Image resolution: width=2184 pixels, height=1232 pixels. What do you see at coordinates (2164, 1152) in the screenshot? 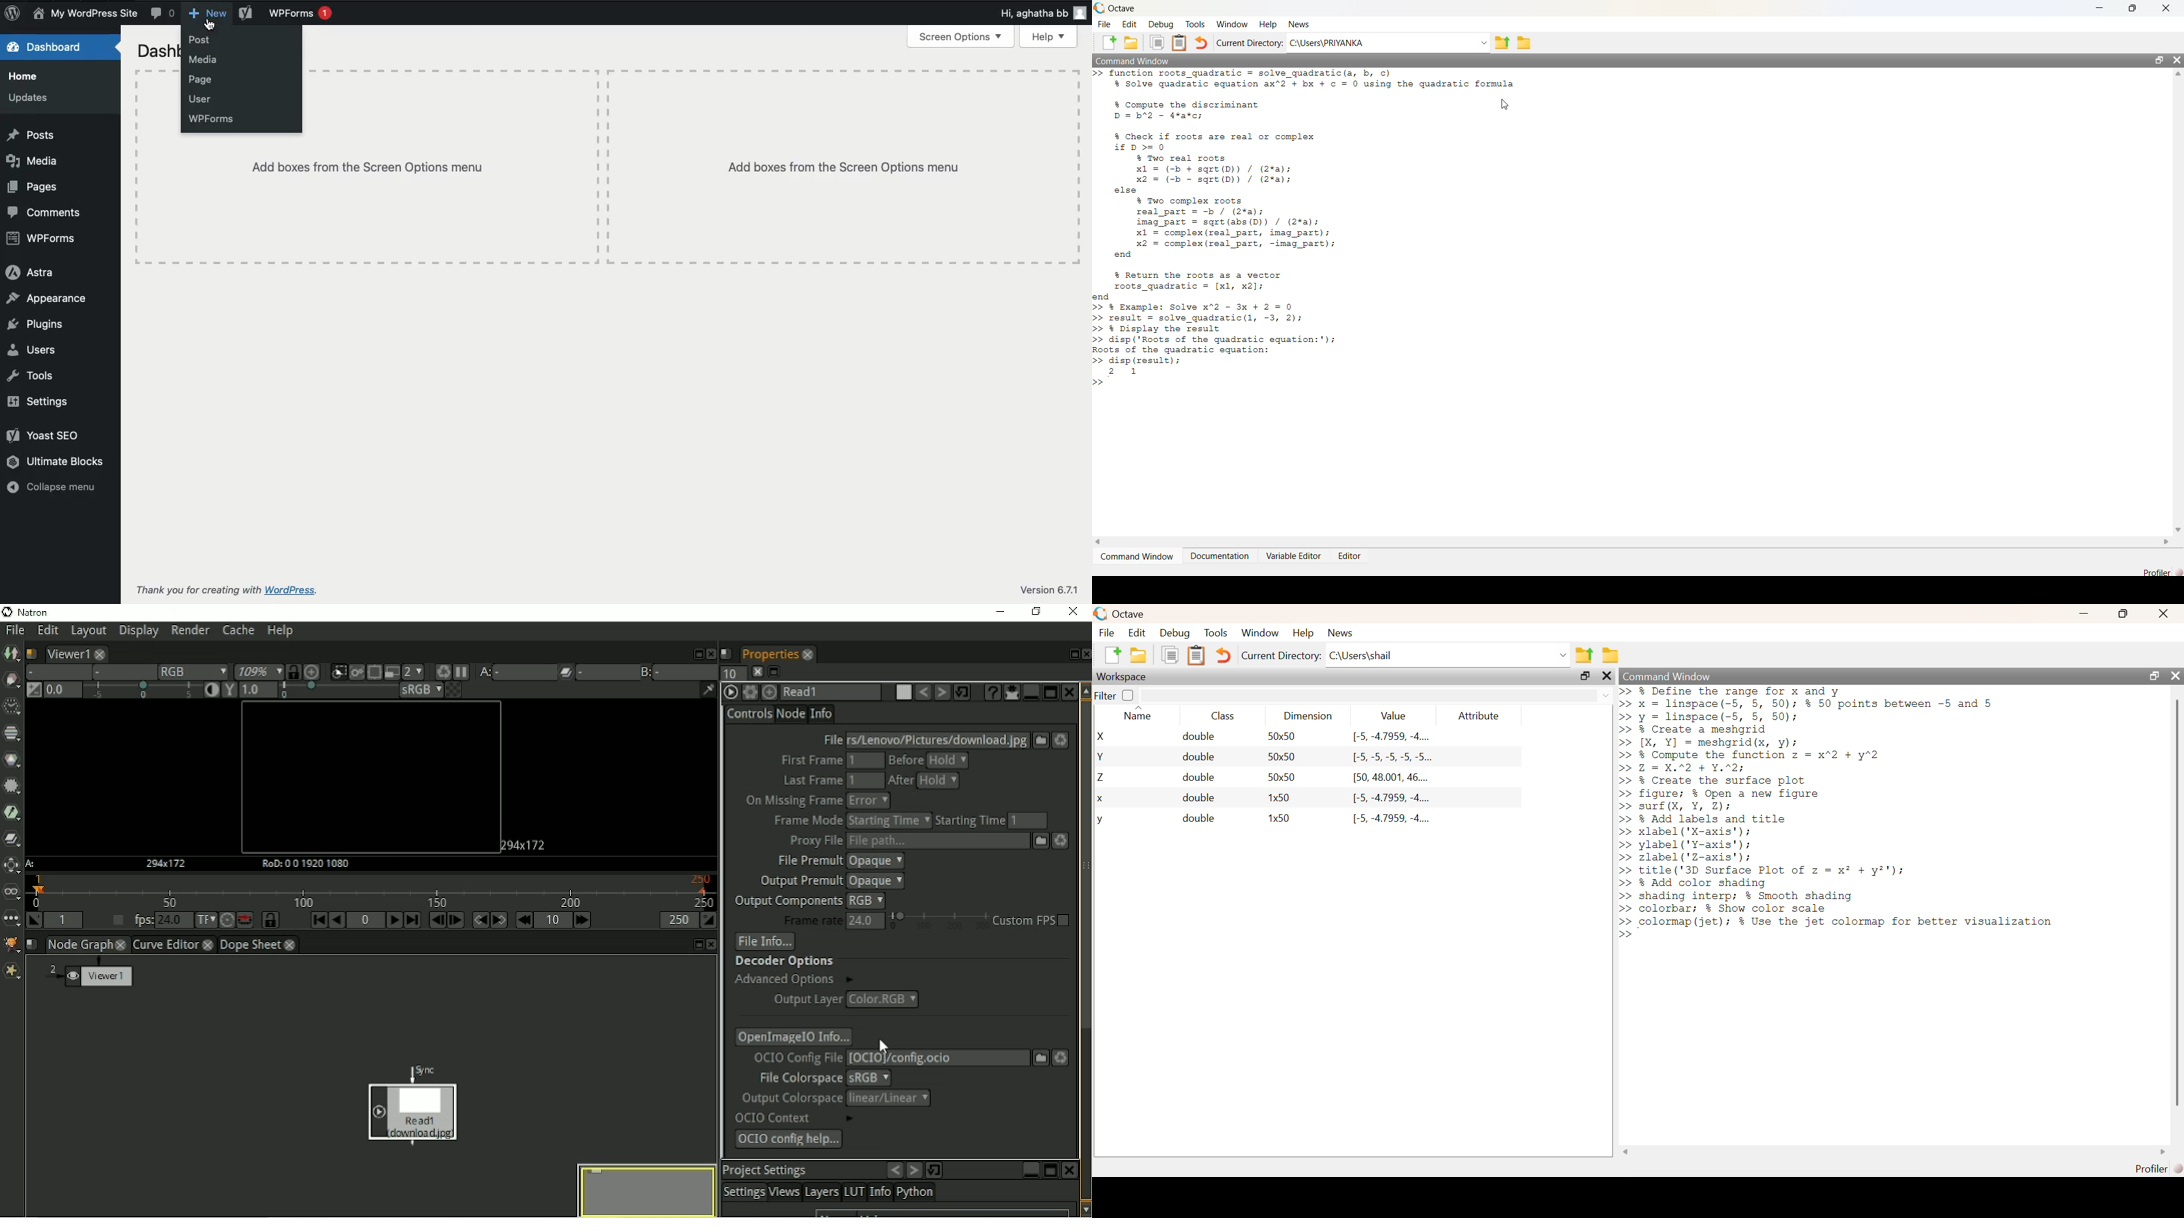
I see `scroll right` at bounding box center [2164, 1152].